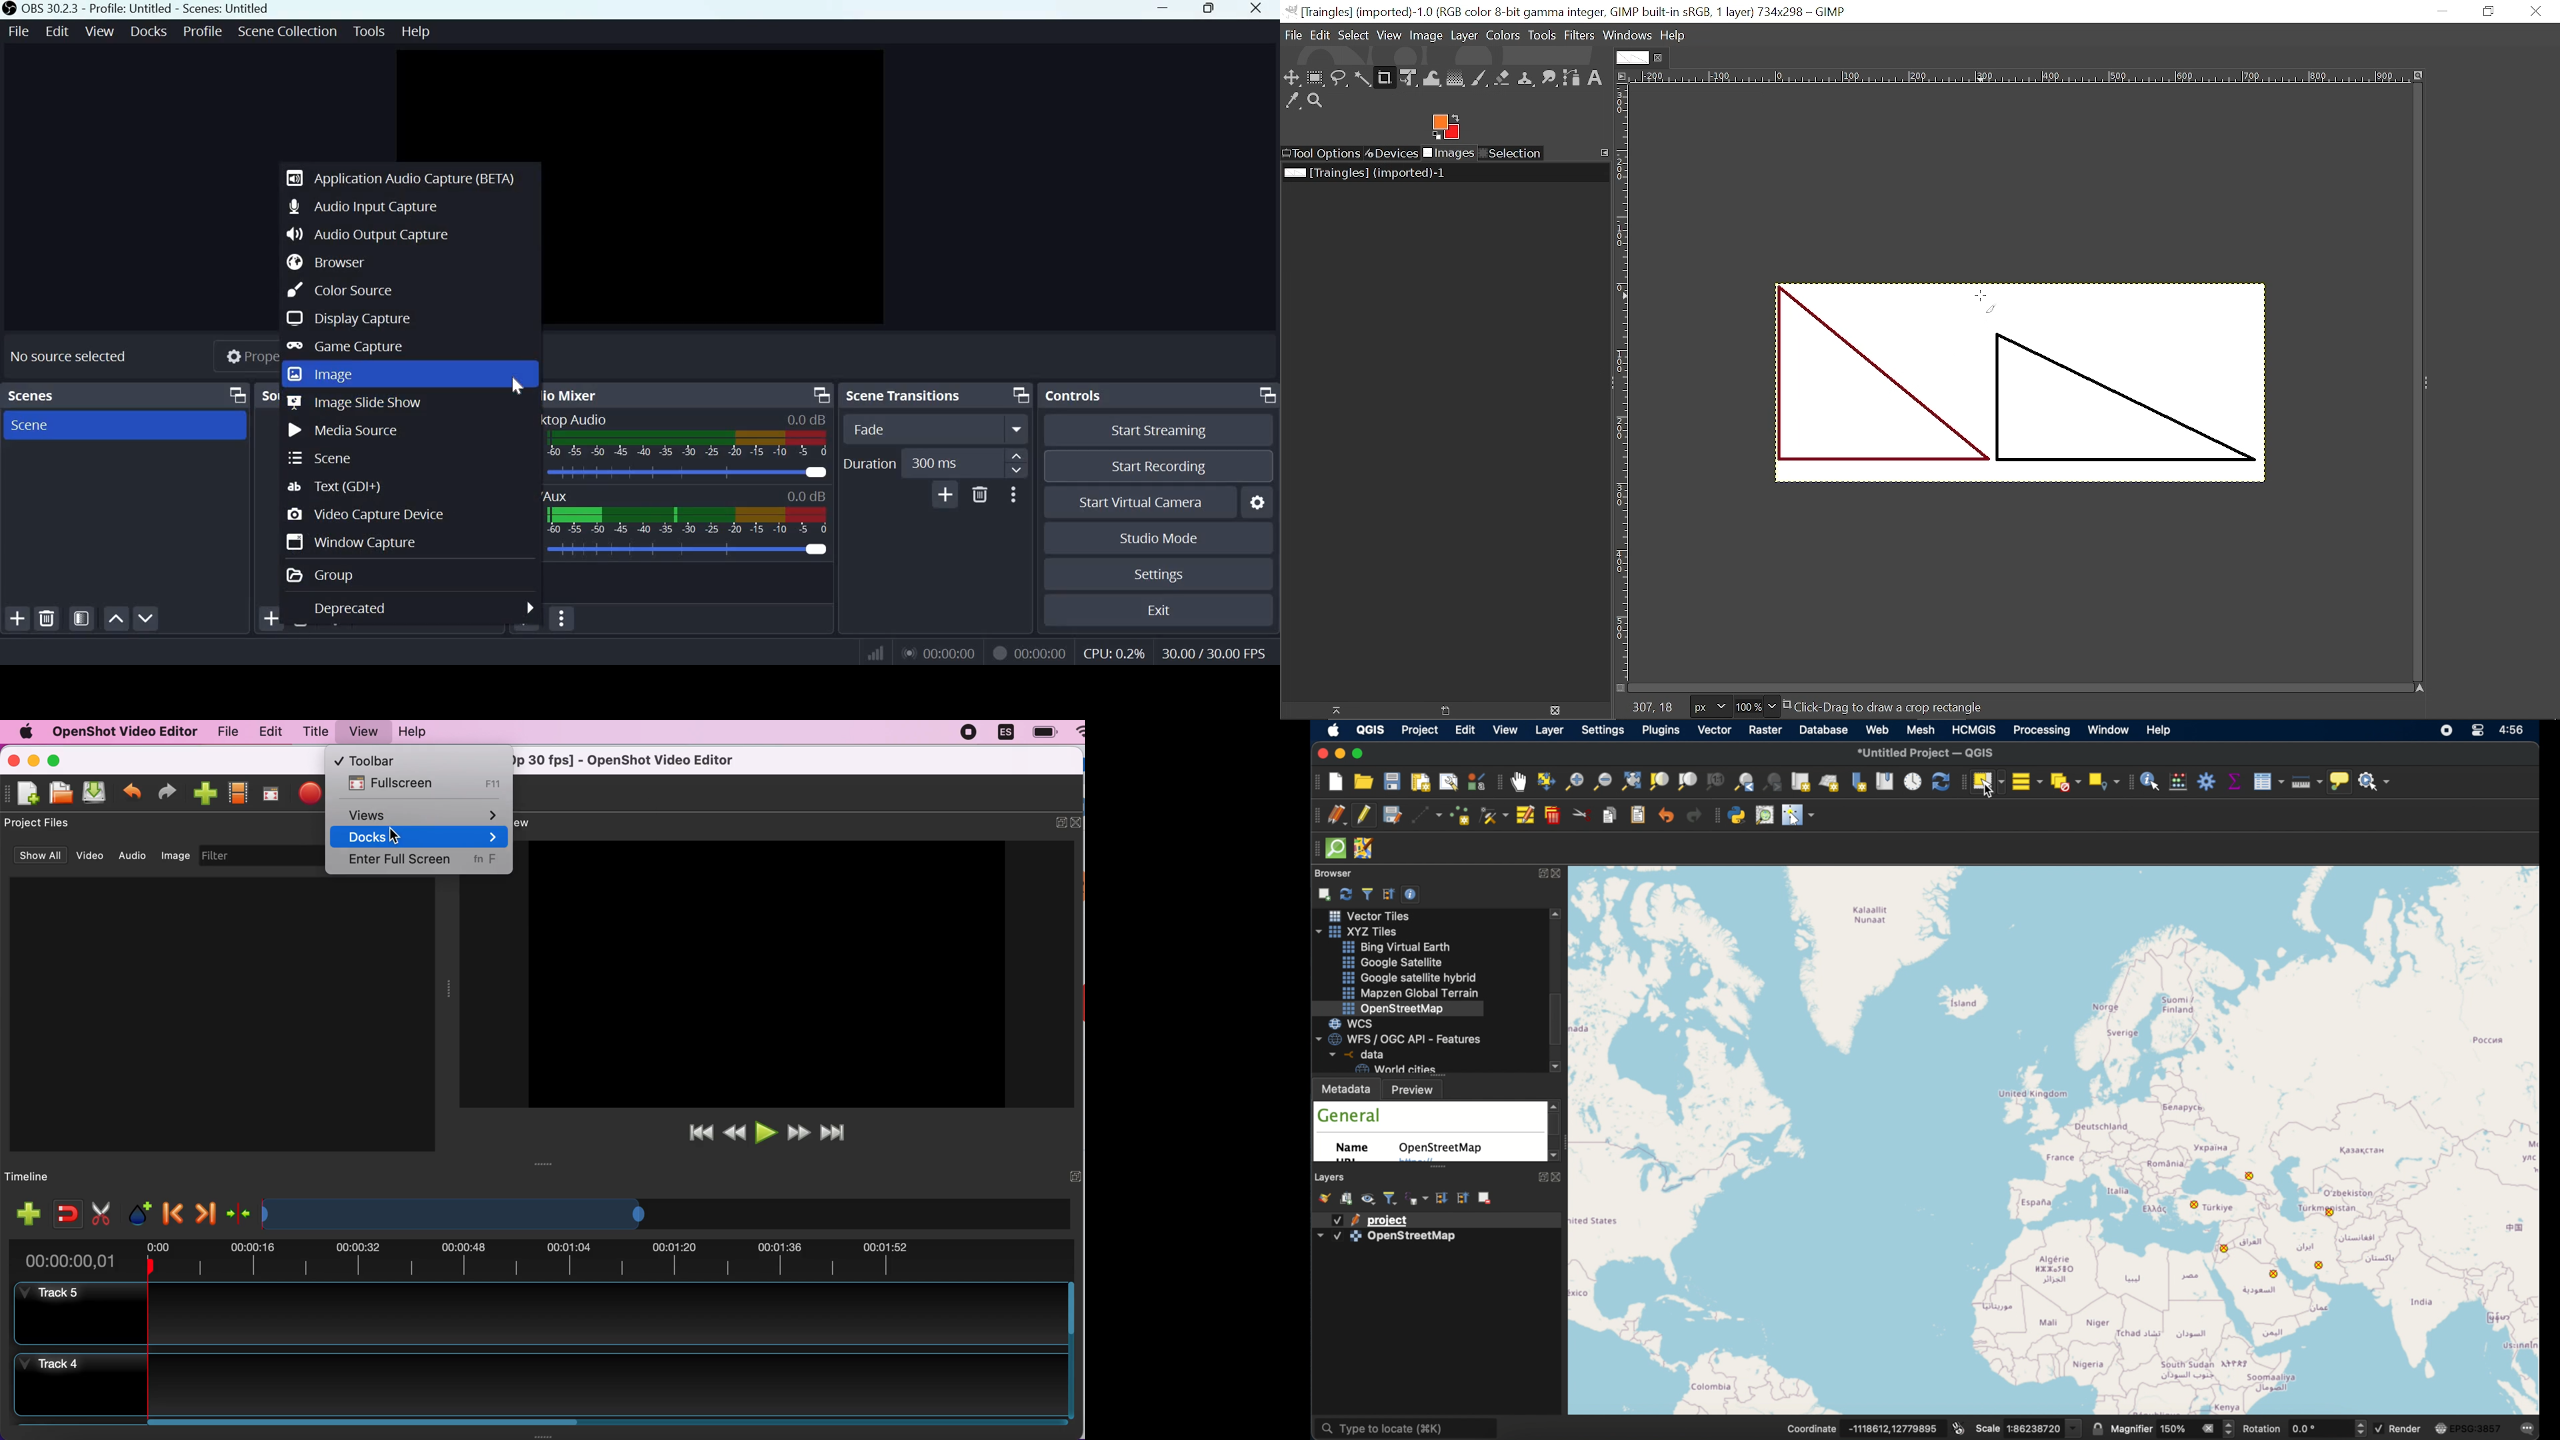 The image size is (2576, 1456). What do you see at coordinates (1859, 781) in the screenshot?
I see `new spatial bookmarks` at bounding box center [1859, 781].